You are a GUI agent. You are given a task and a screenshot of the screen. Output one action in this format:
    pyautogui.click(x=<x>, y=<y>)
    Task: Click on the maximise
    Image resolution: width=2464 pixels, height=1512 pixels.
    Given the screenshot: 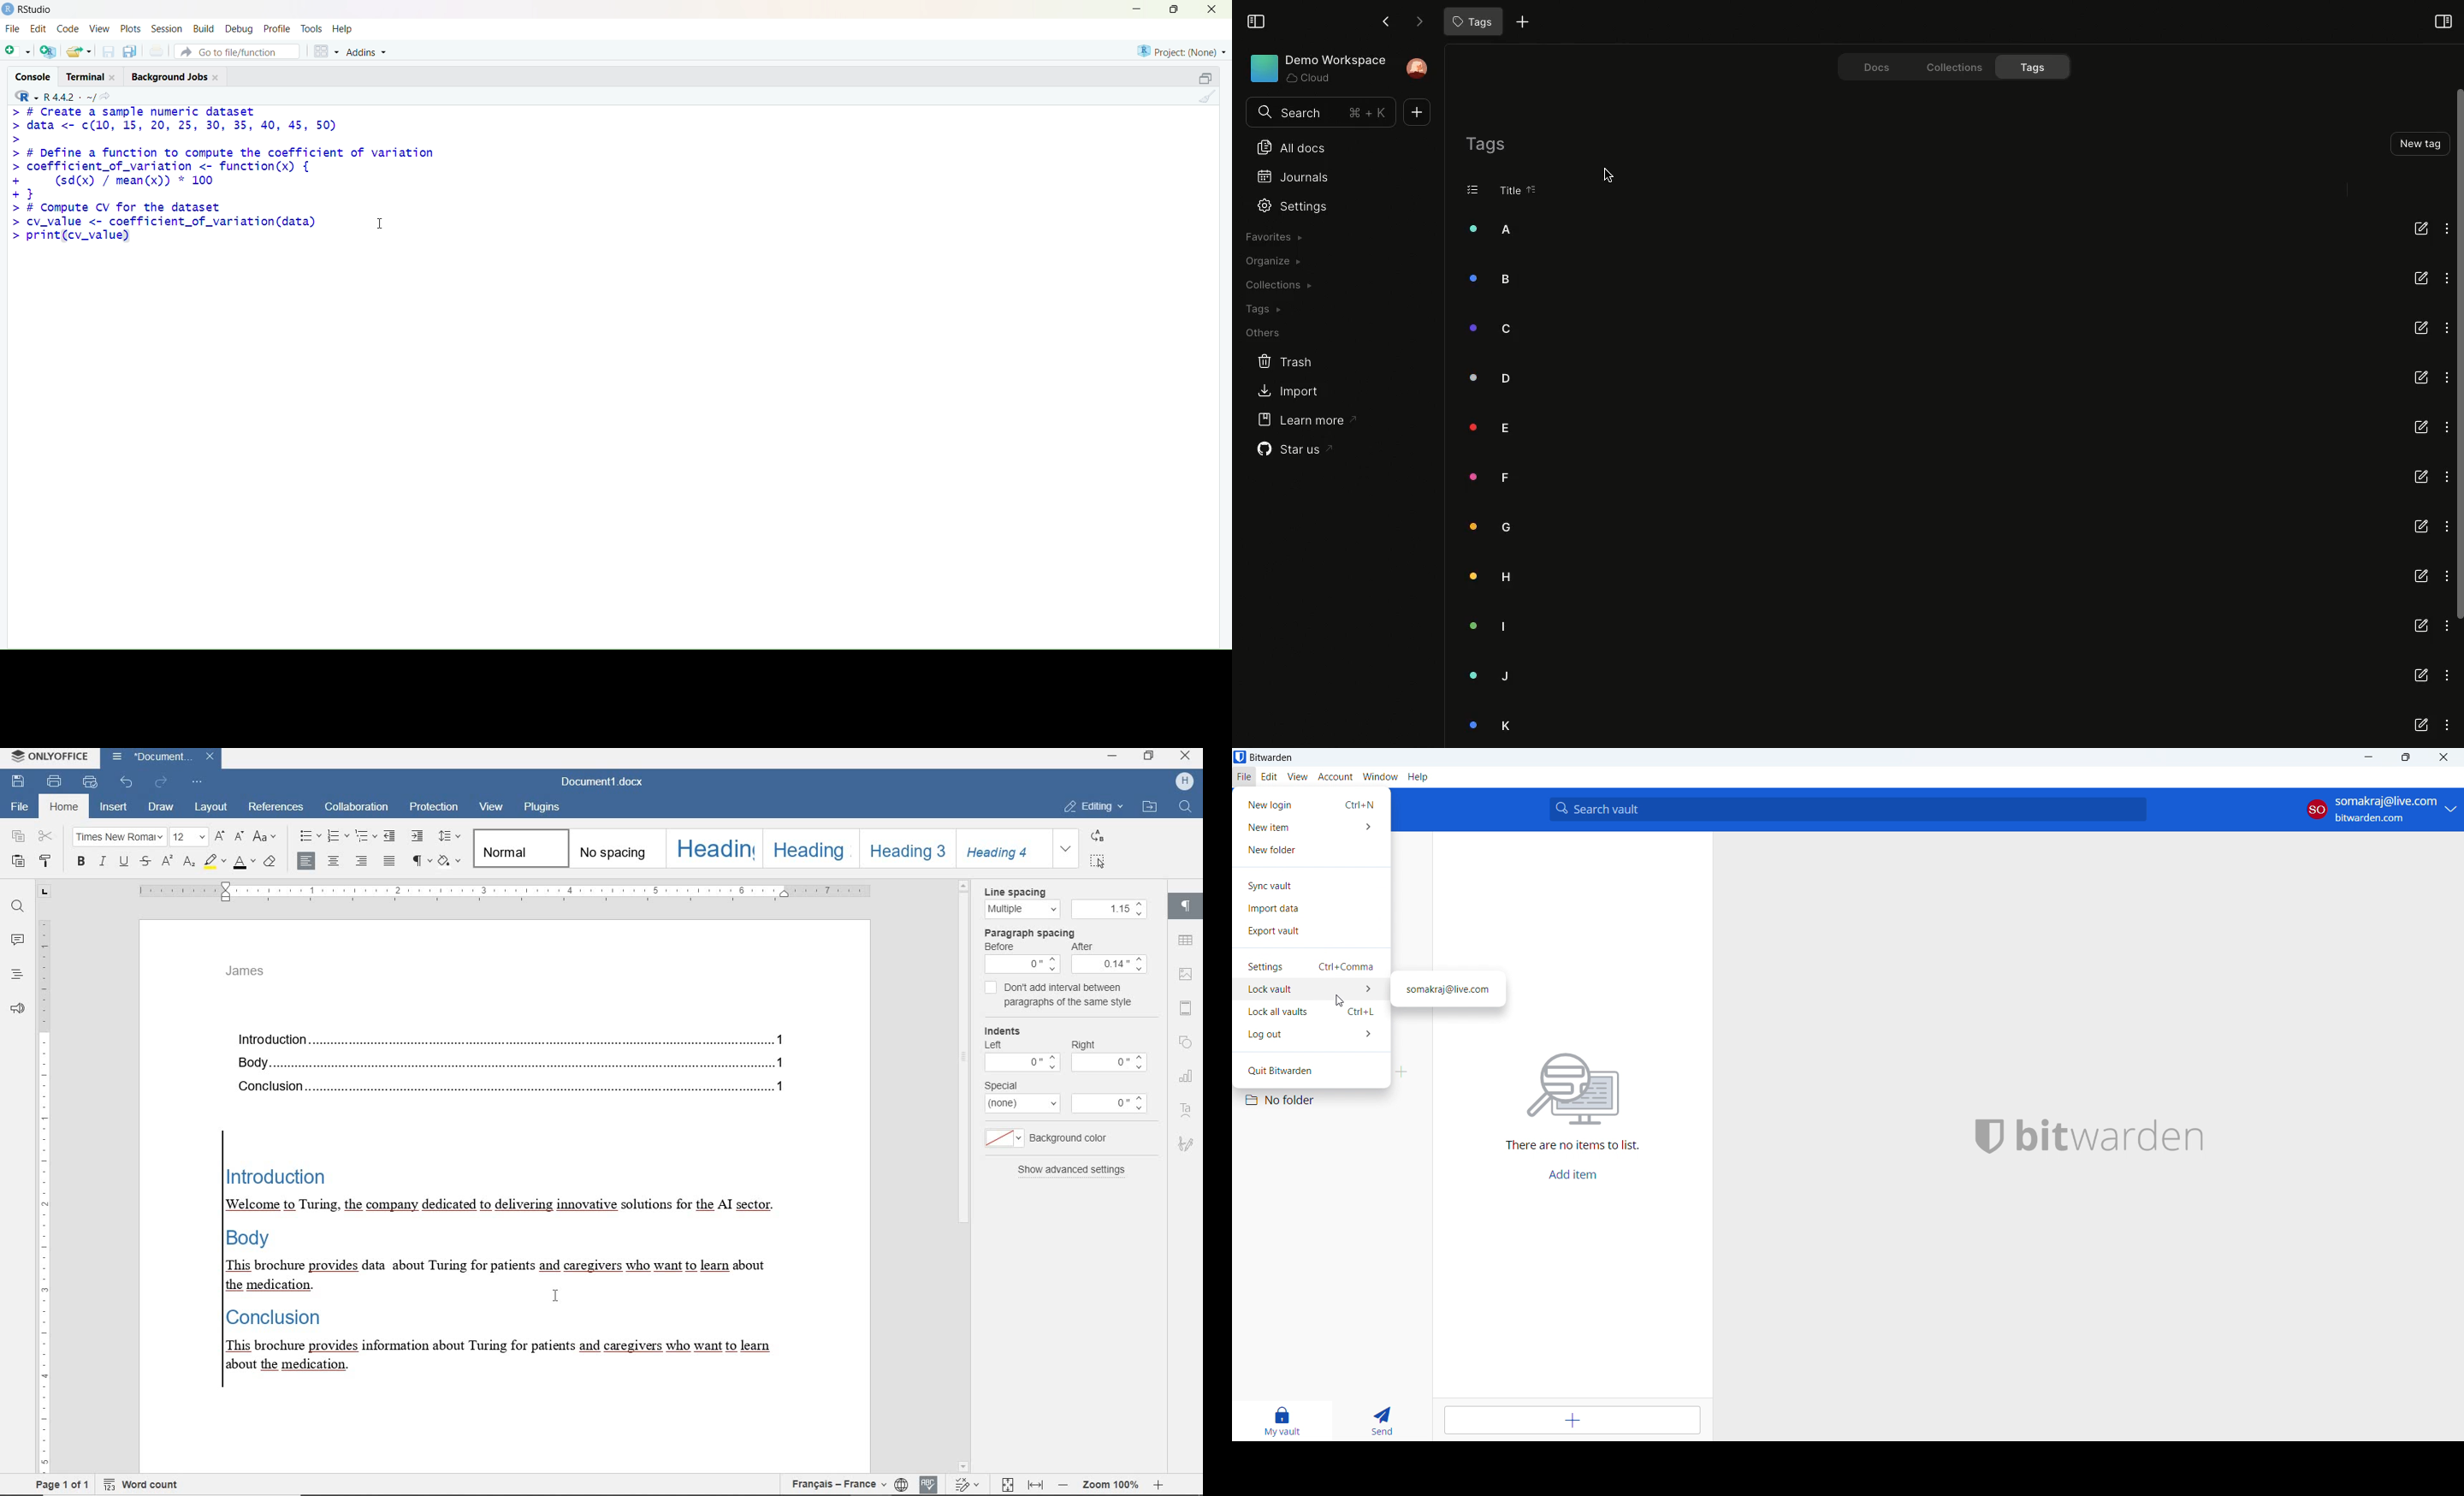 What is the action you would take?
    pyautogui.click(x=1174, y=8)
    